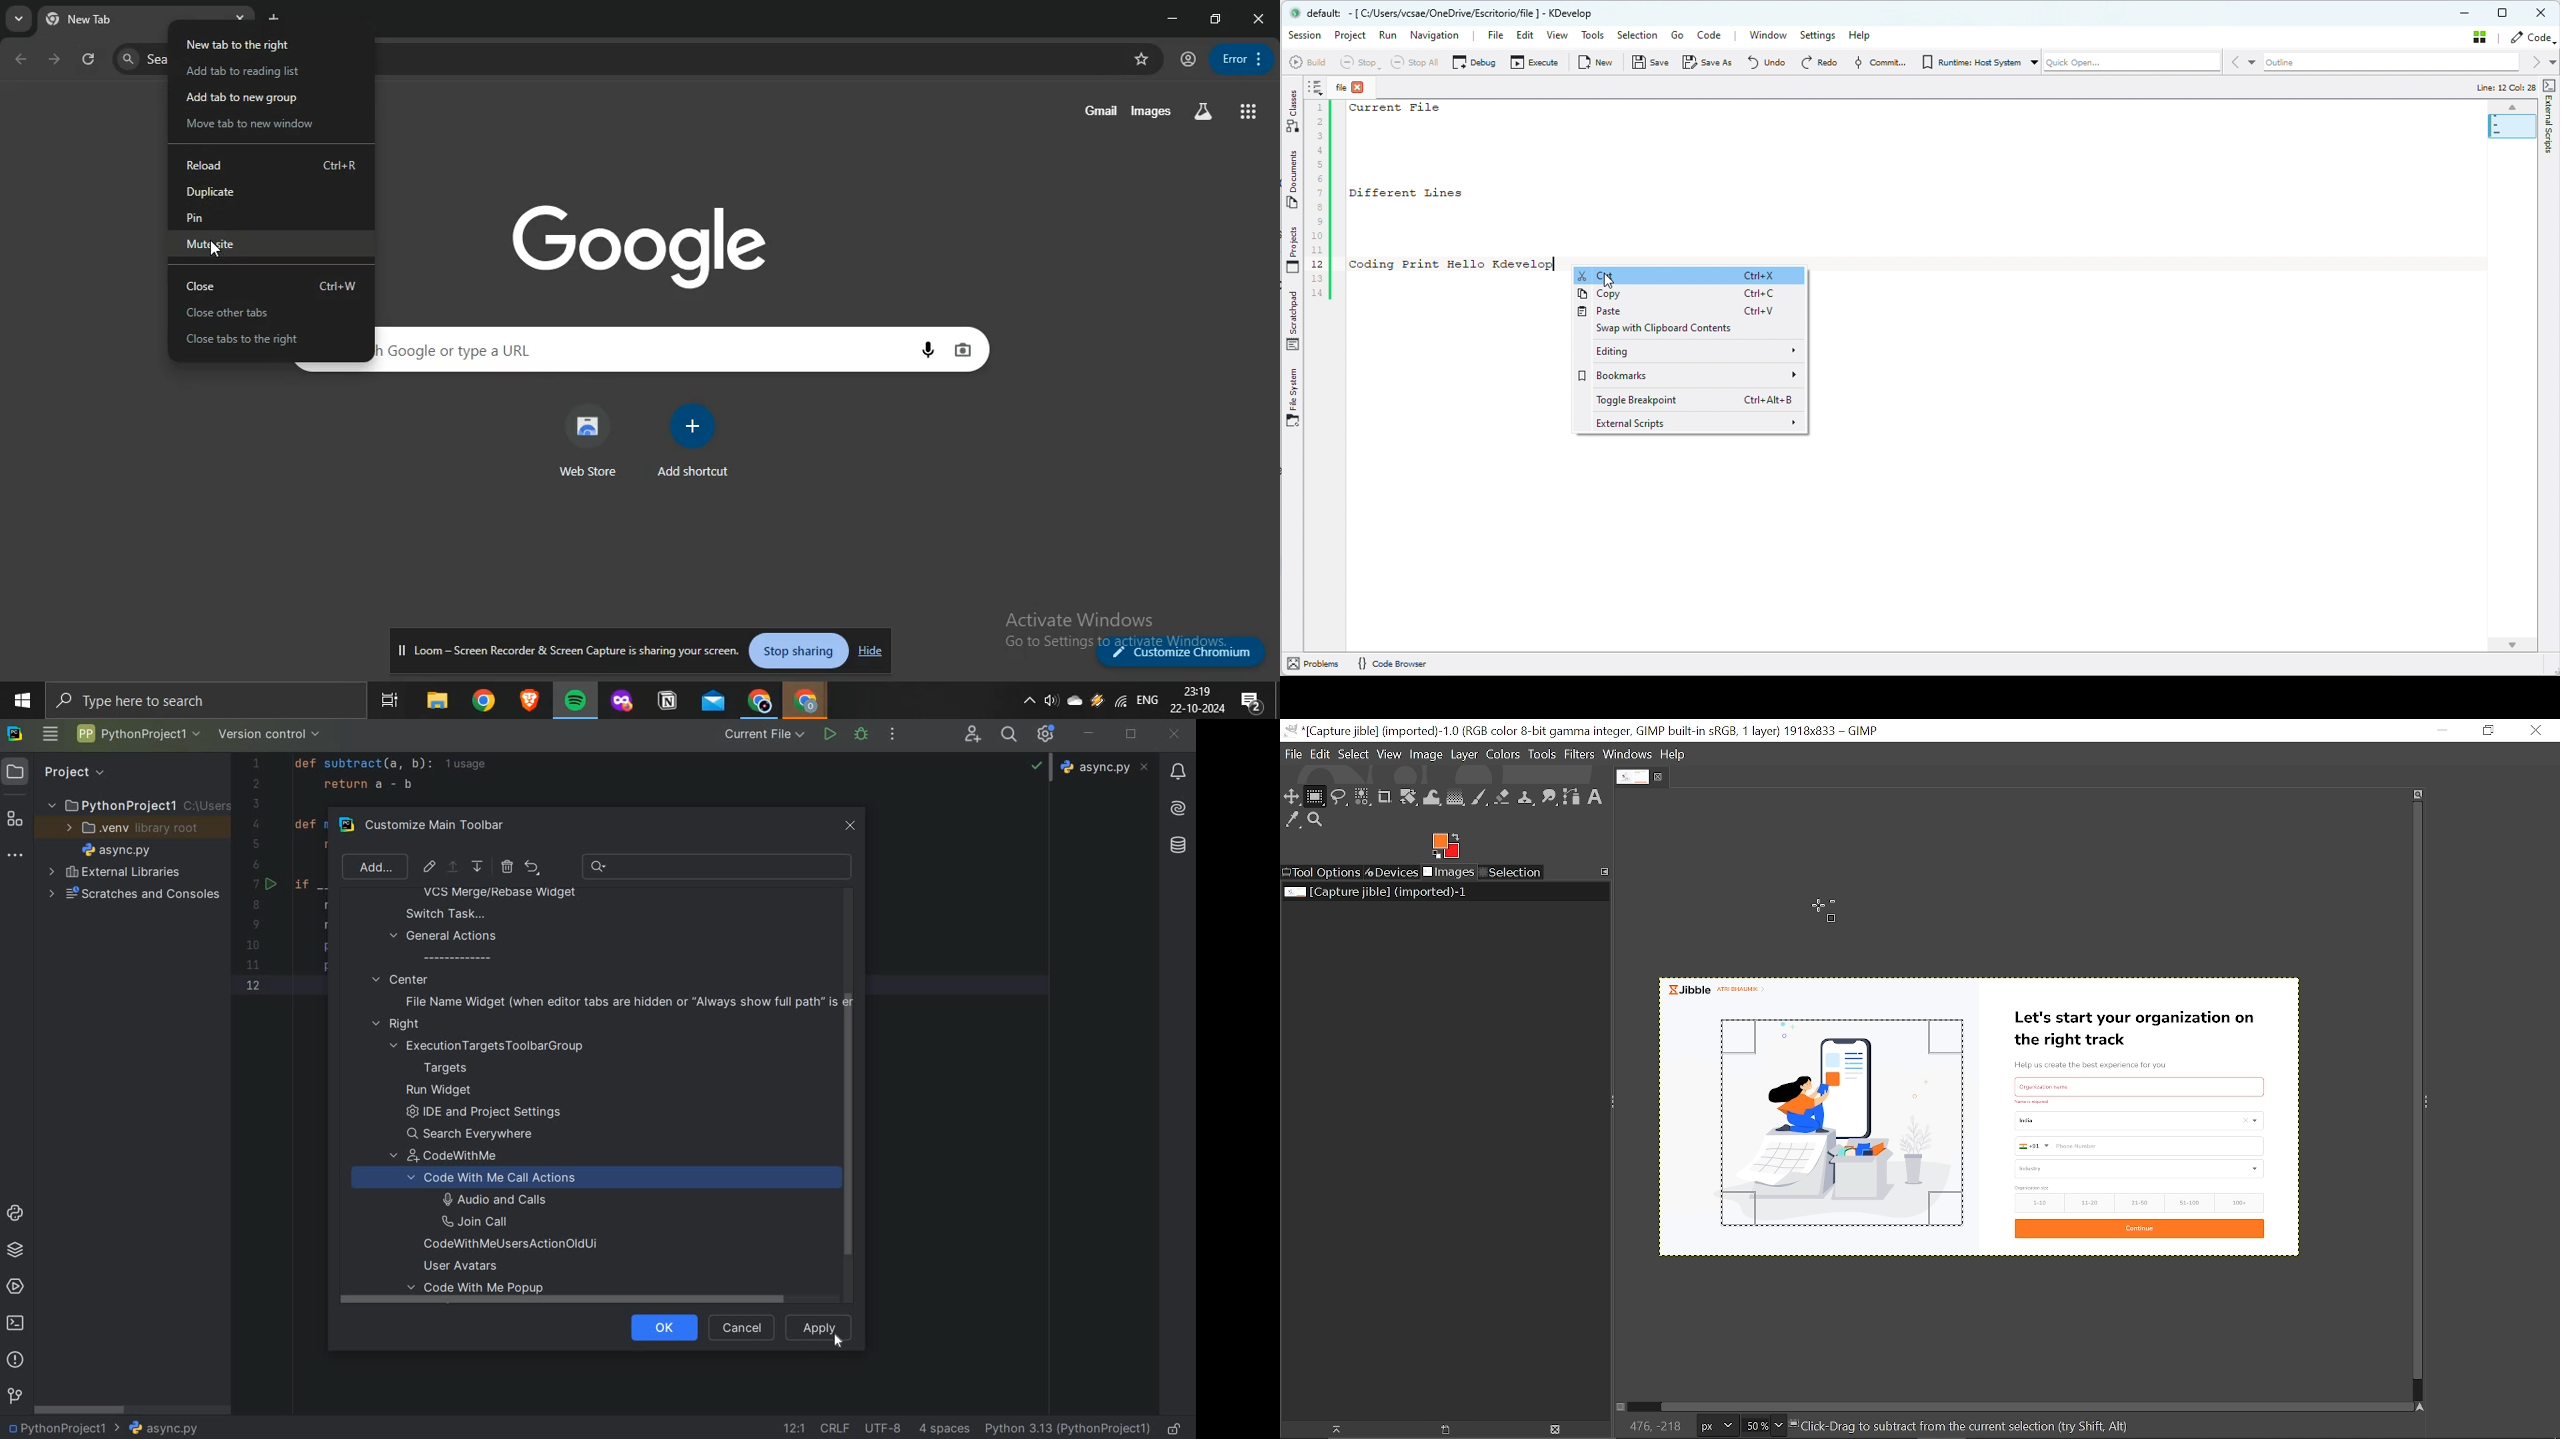 The image size is (2576, 1456). Describe the element at coordinates (1178, 770) in the screenshot. I see `updates` at that location.